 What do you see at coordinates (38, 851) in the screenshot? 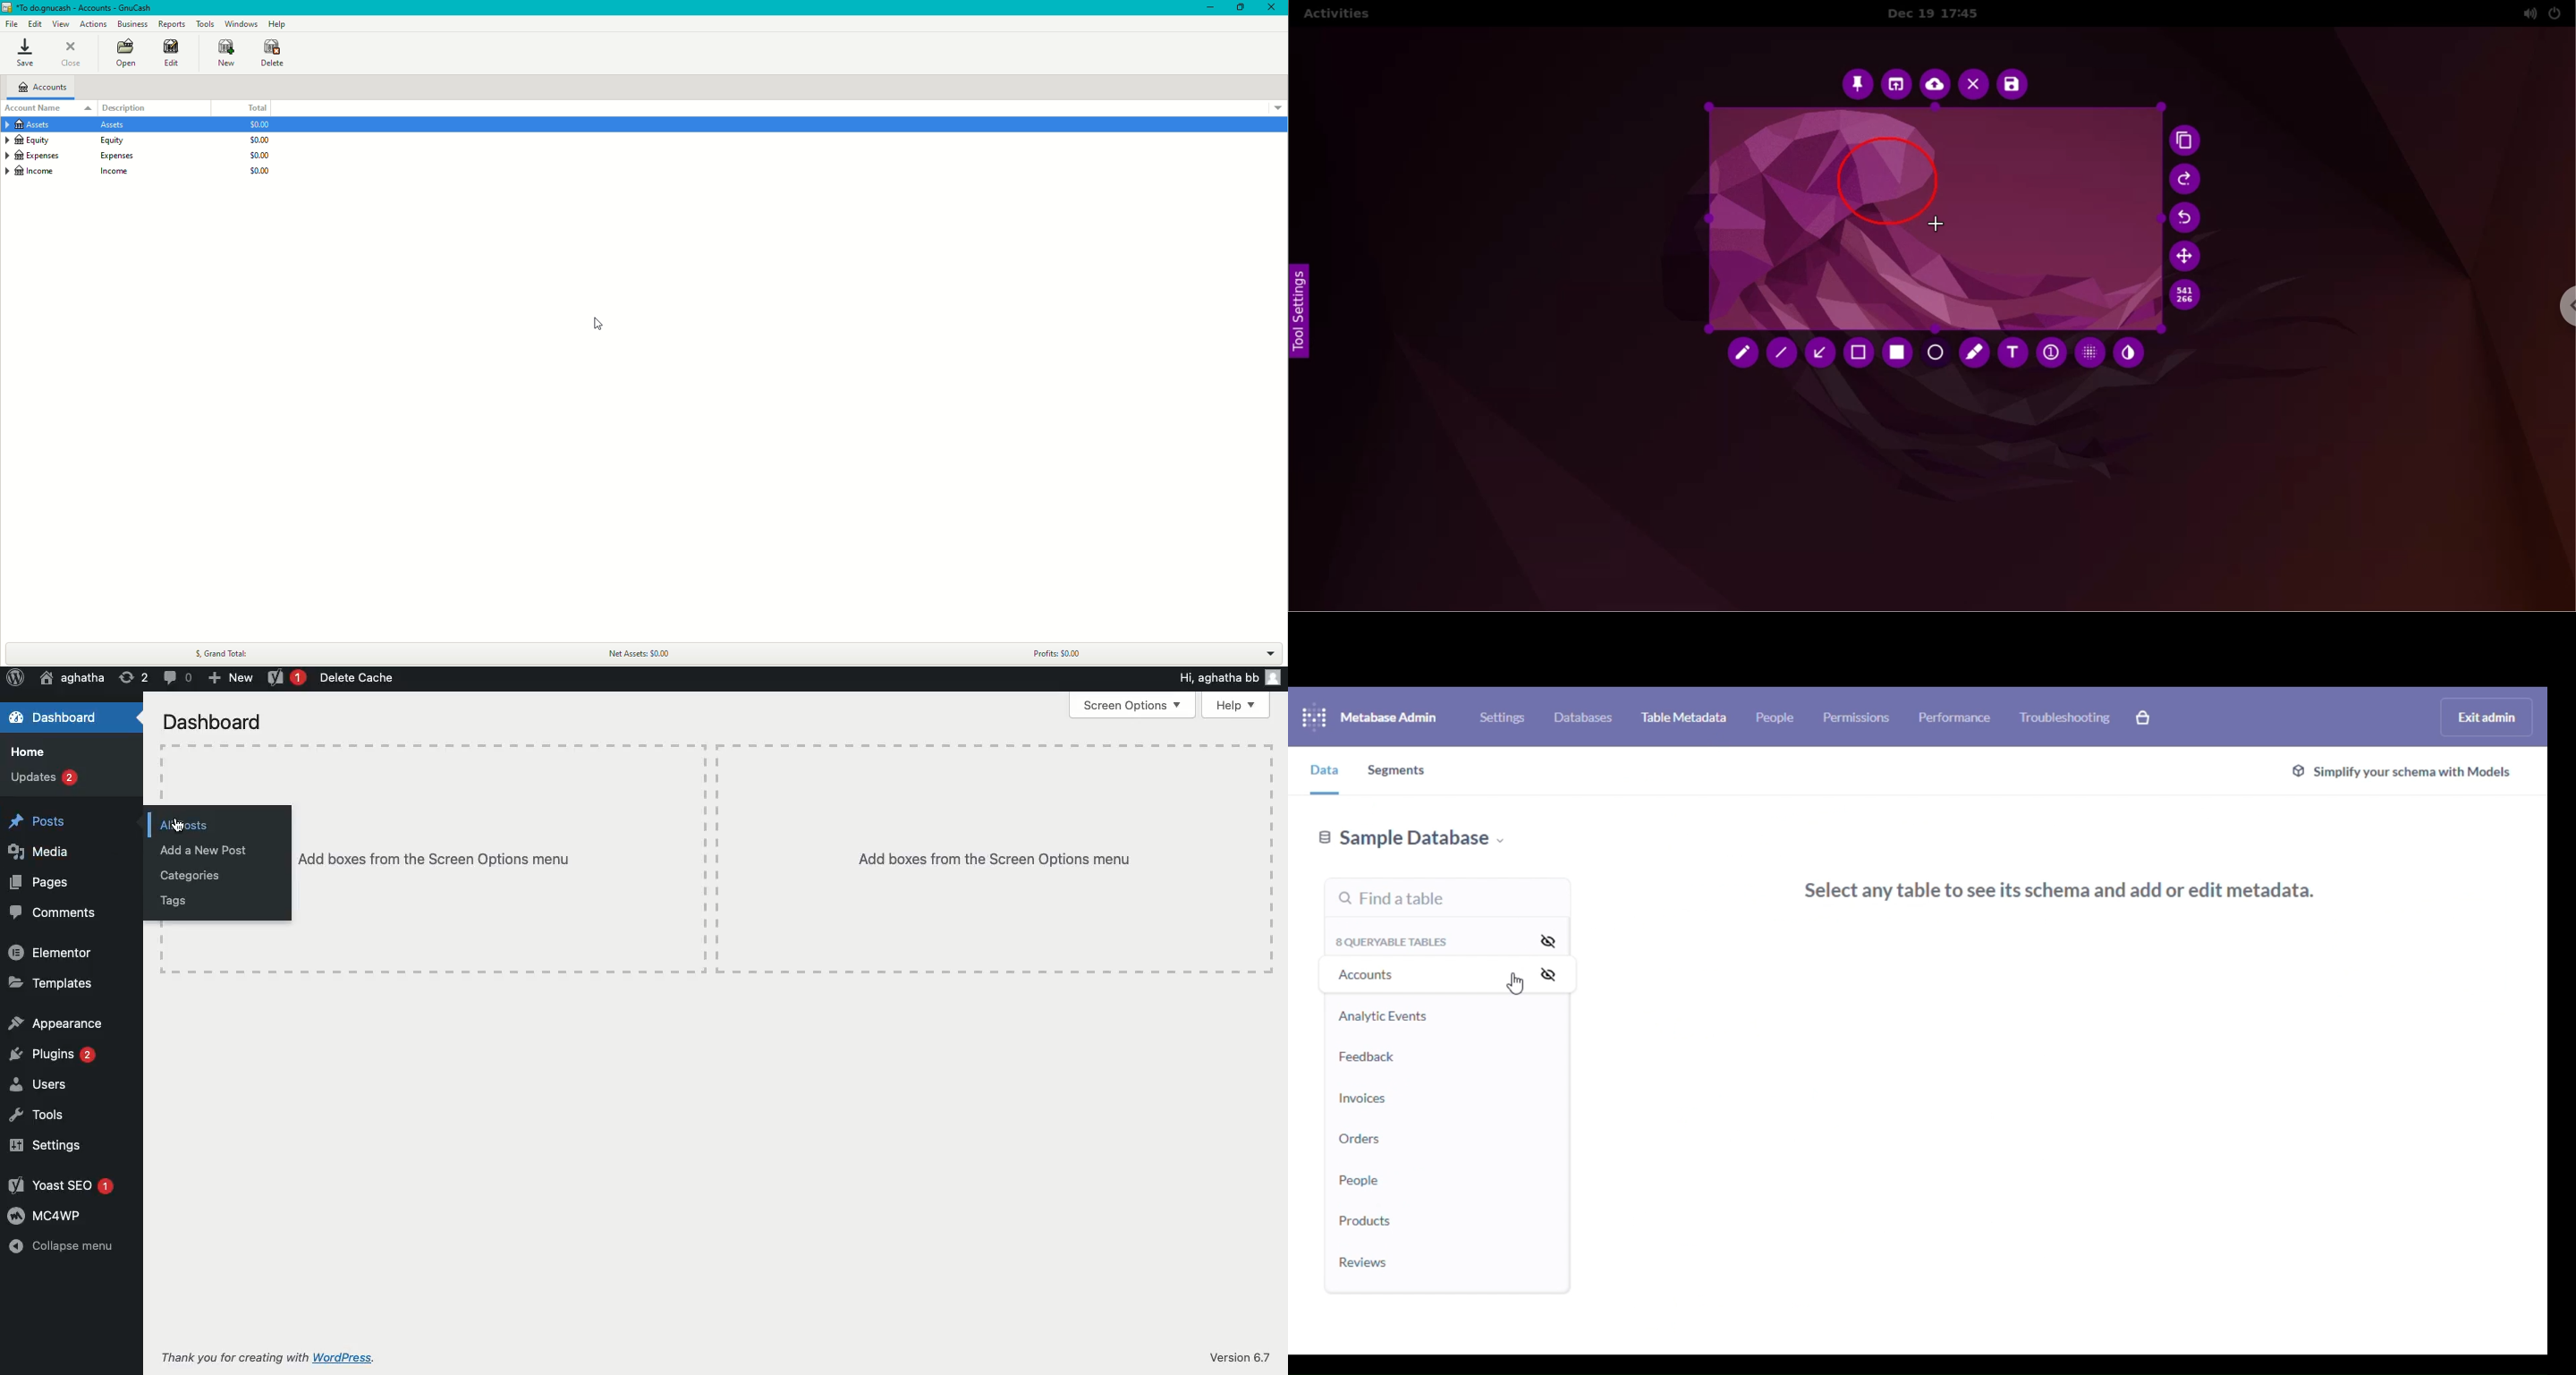
I see `Media` at bounding box center [38, 851].